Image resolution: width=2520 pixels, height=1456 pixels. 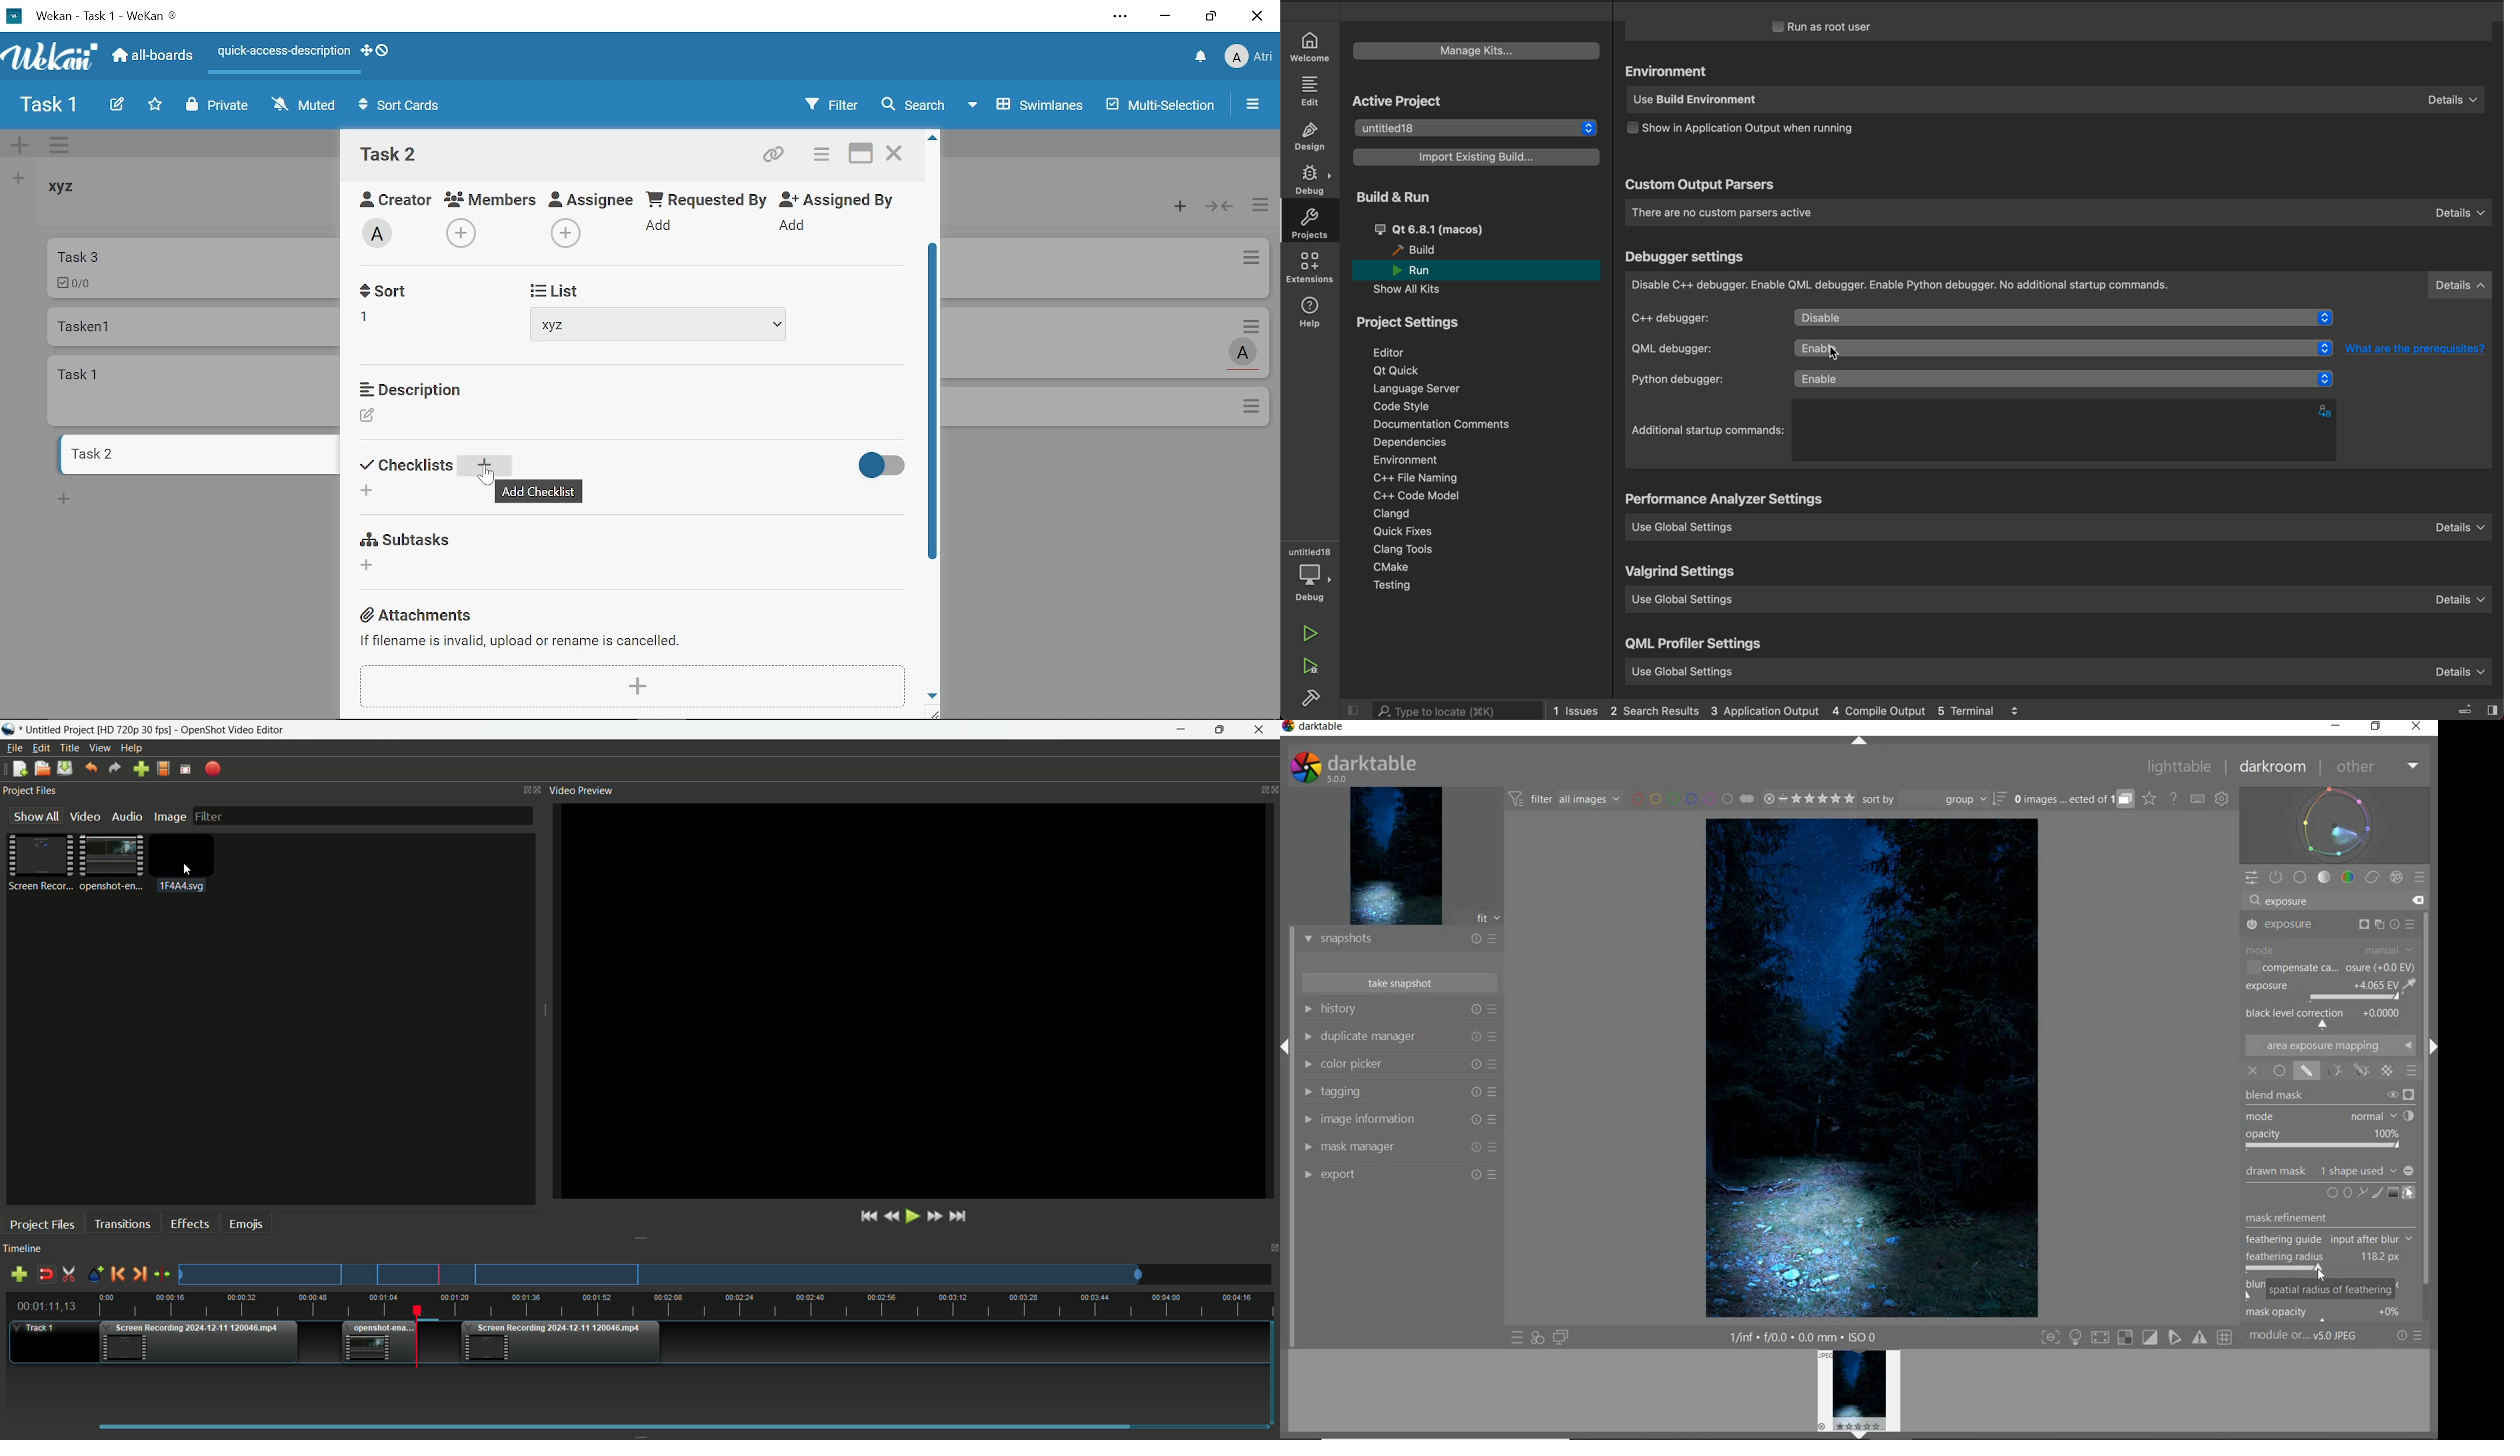 What do you see at coordinates (933, 138) in the screenshot?
I see `Move up` at bounding box center [933, 138].